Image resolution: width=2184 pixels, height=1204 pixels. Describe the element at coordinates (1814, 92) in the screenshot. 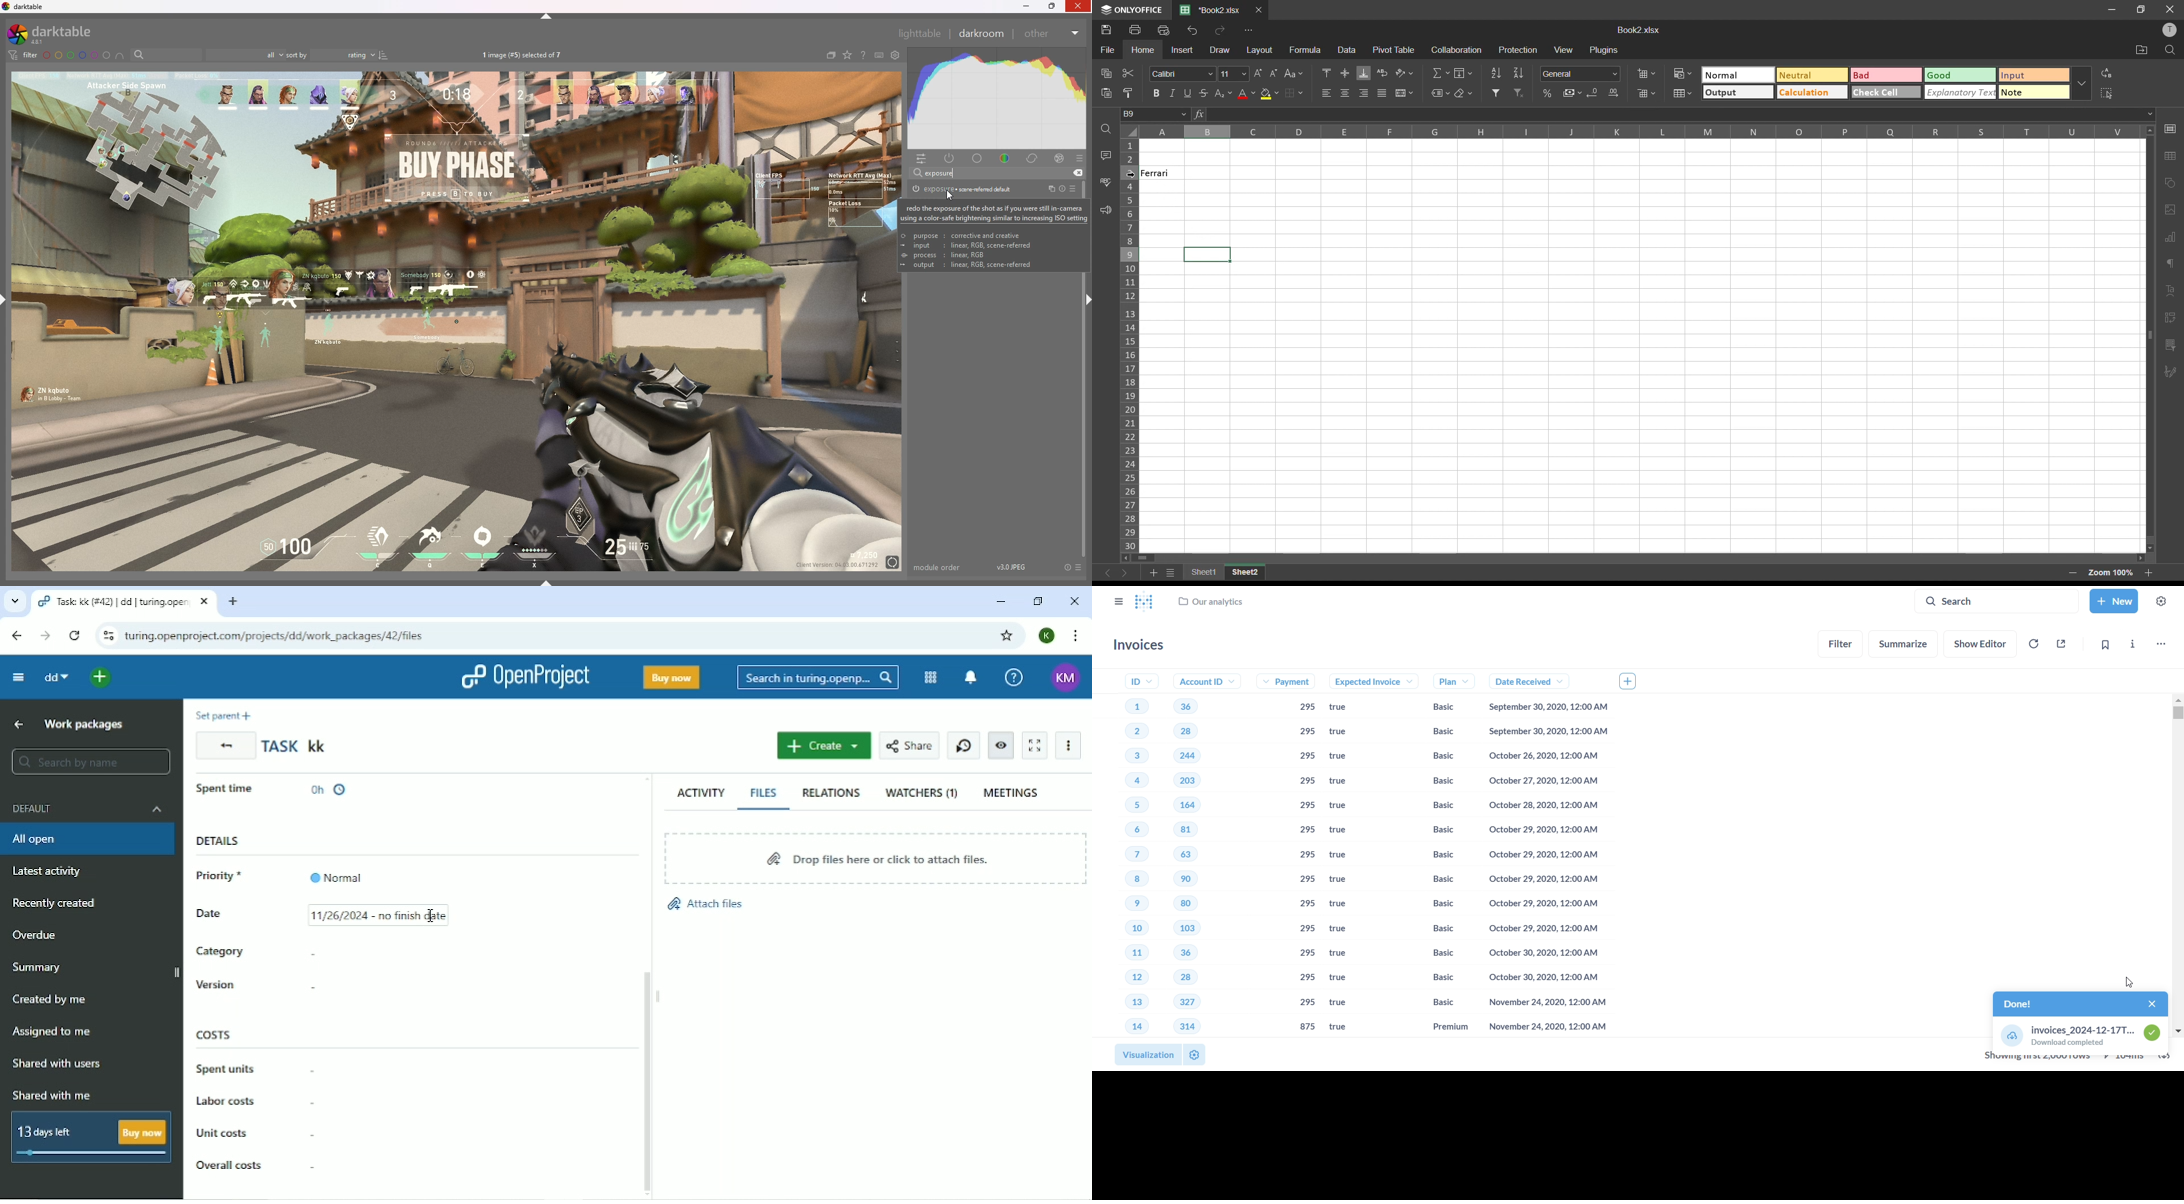

I see `calculation` at that location.